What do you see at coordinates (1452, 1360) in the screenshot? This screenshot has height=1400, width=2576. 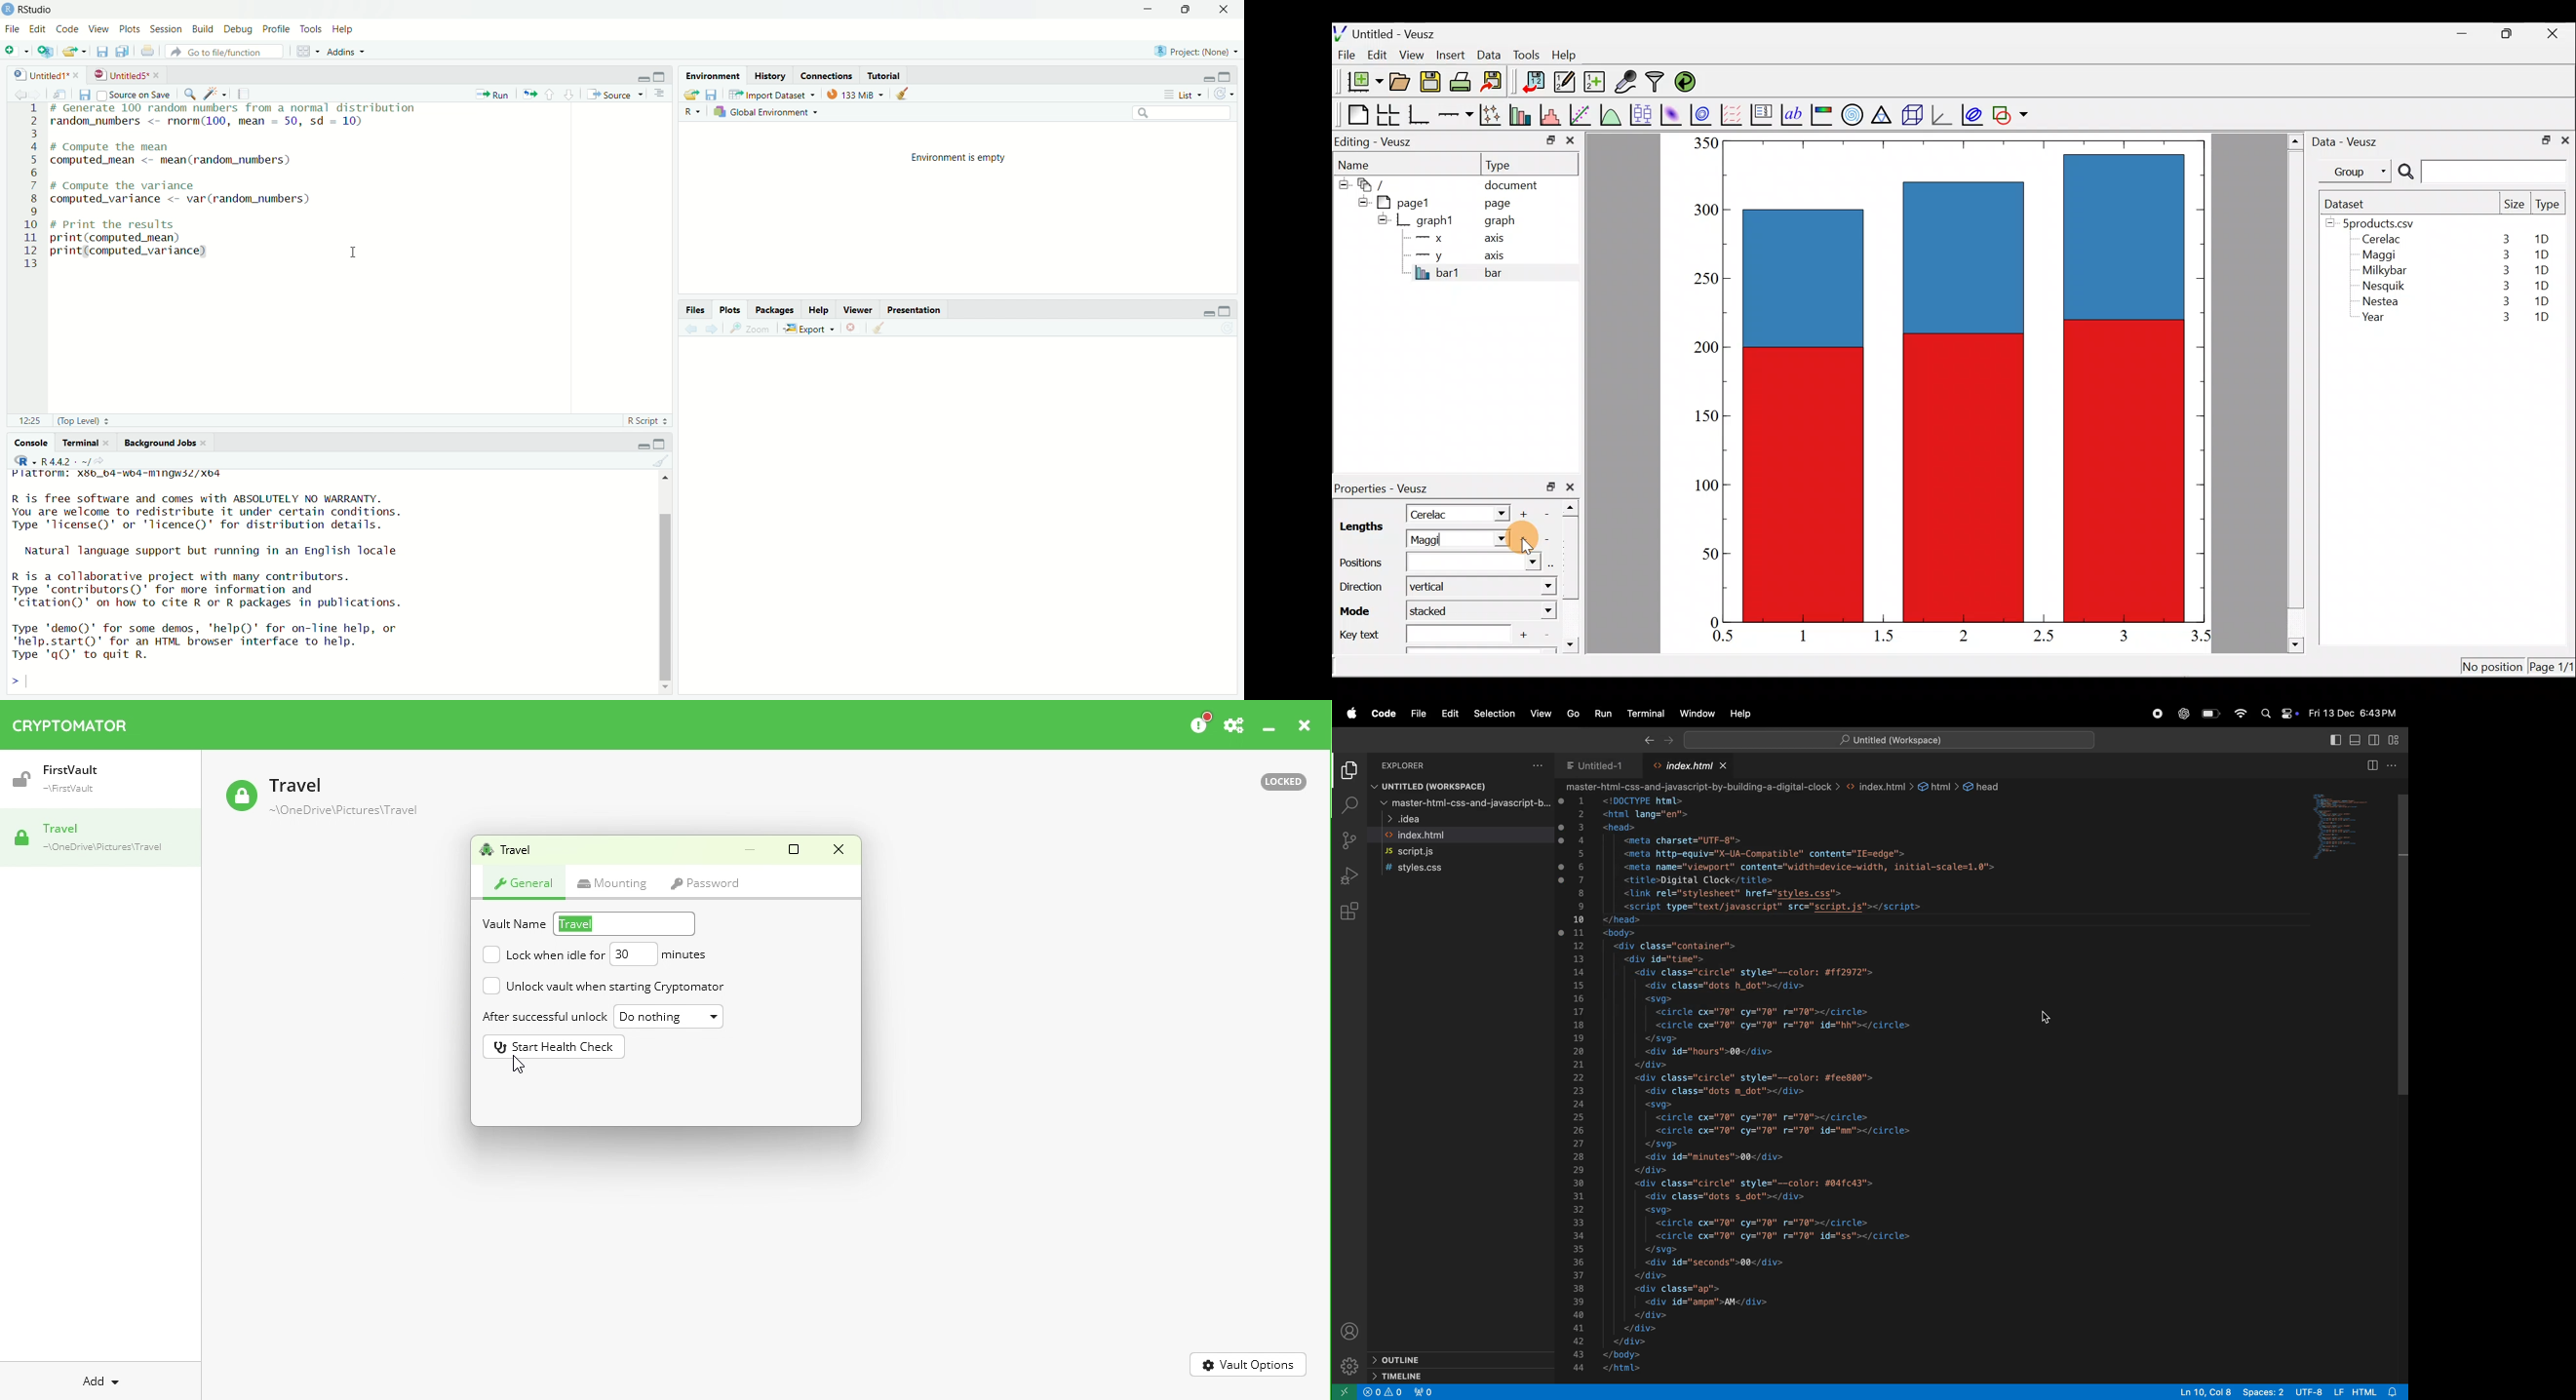 I see `outline` at bounding box center [1452, 1360].